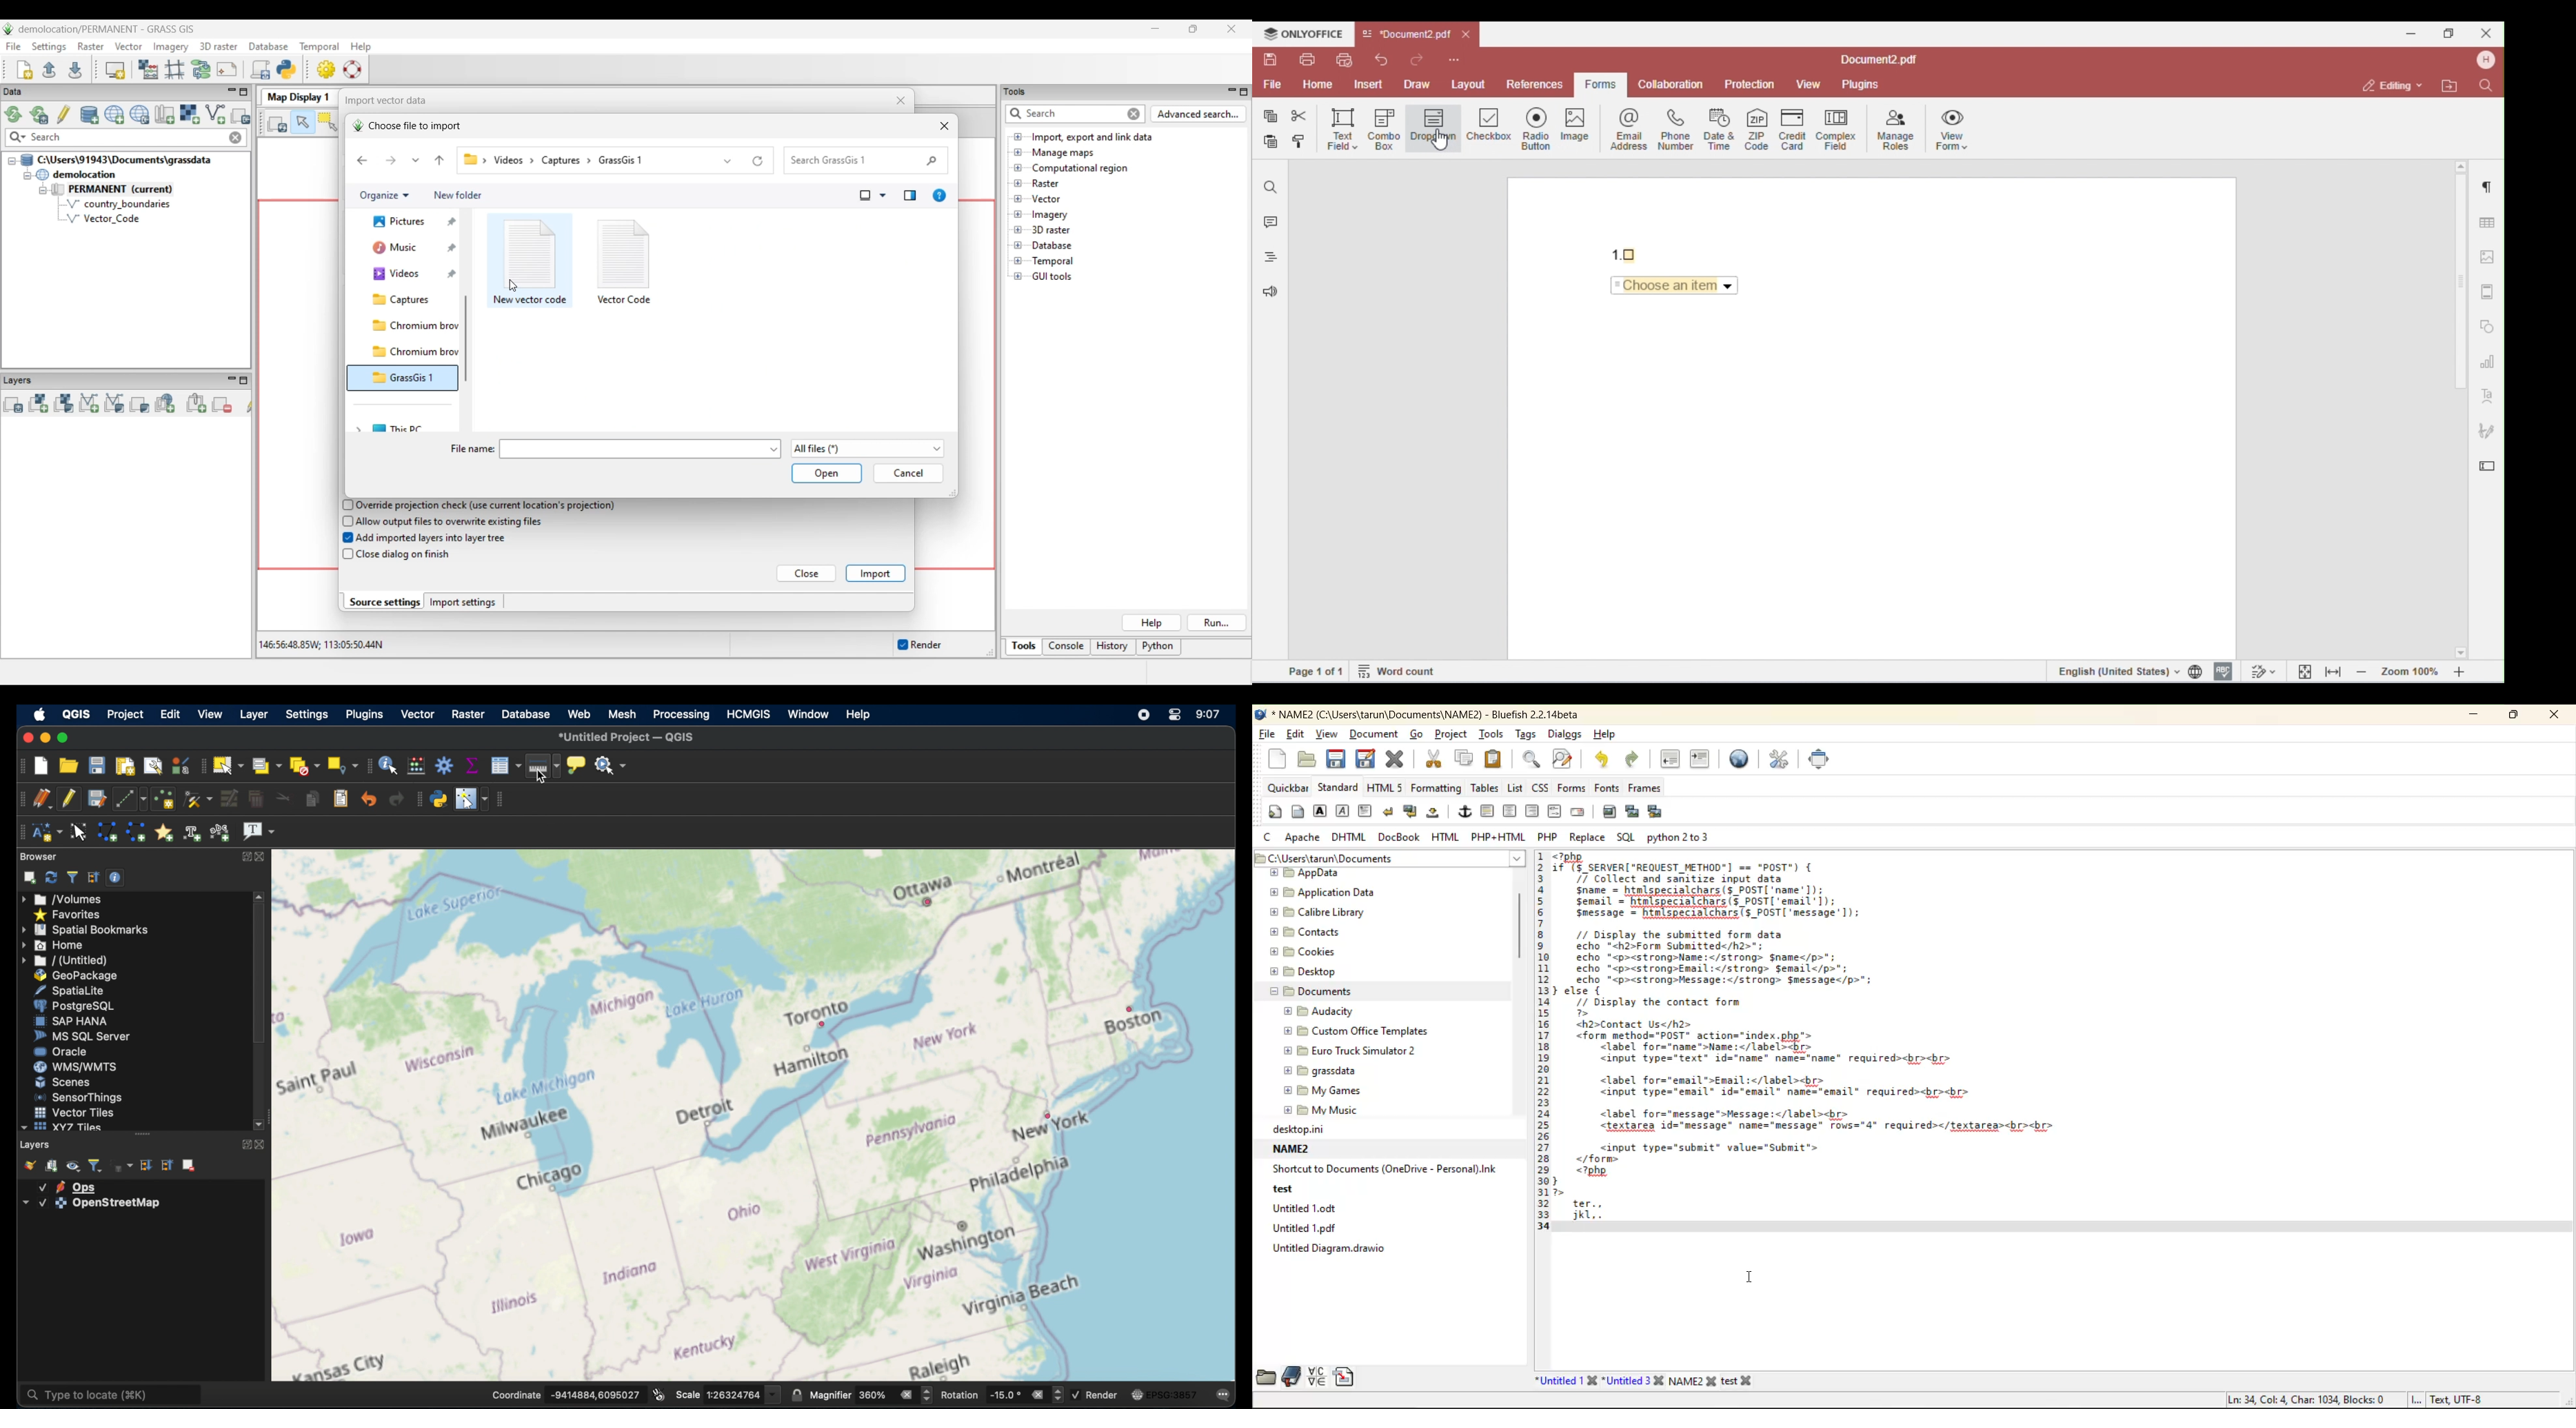  I want to click on indent, so click(1701, 760).